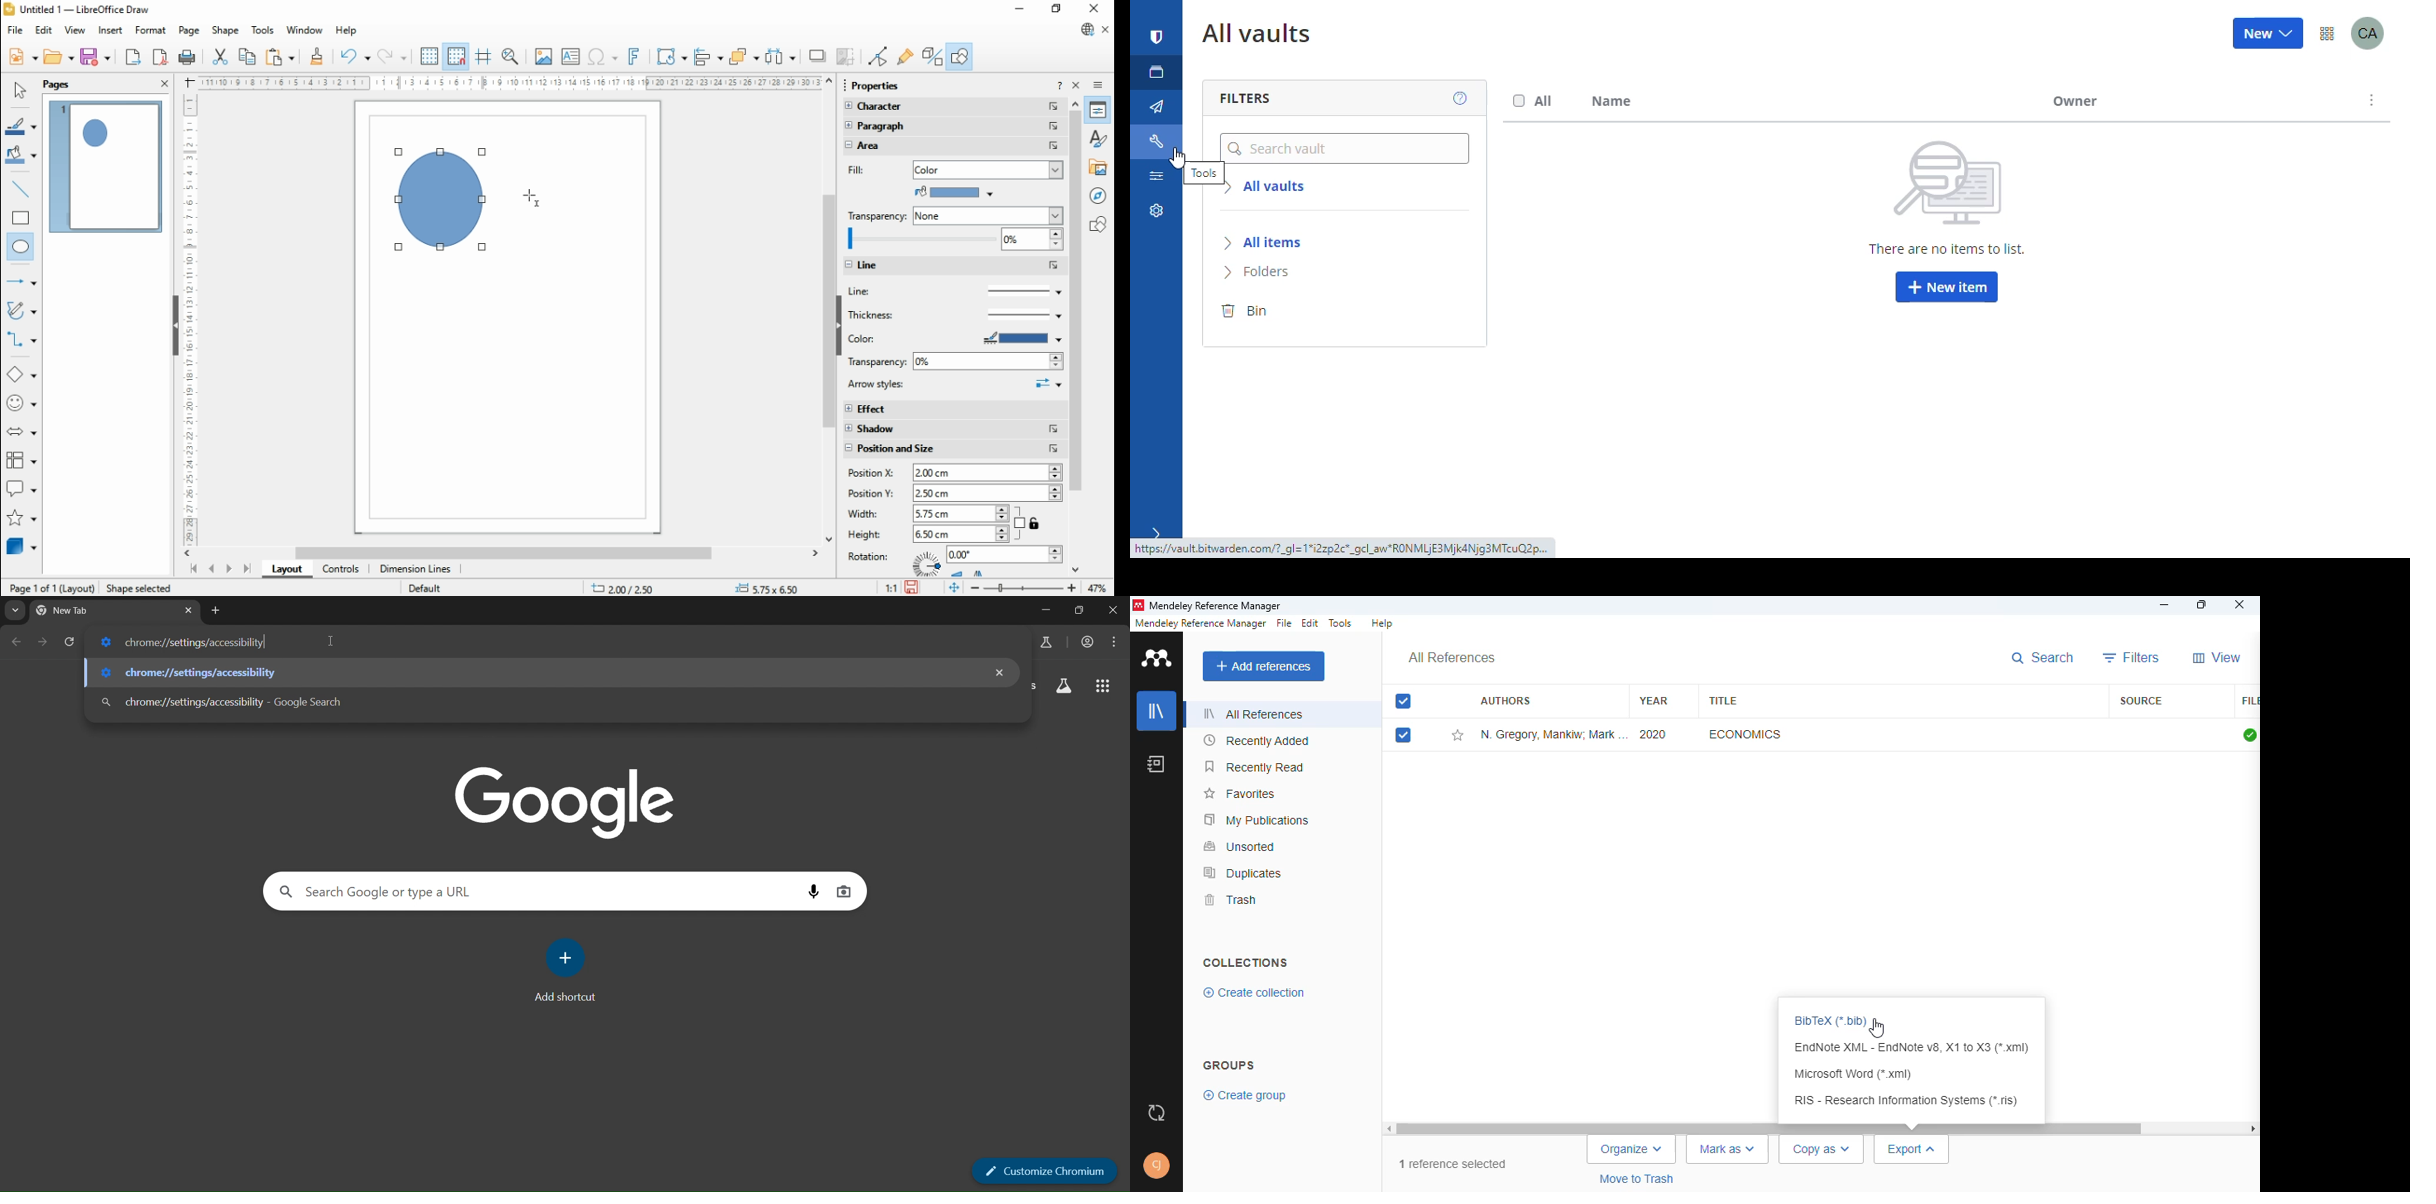  What do you see at coordinates (1454, 1165) in the screenshot?
I see `1 reference selected` at bounding box center [1454, 1165].